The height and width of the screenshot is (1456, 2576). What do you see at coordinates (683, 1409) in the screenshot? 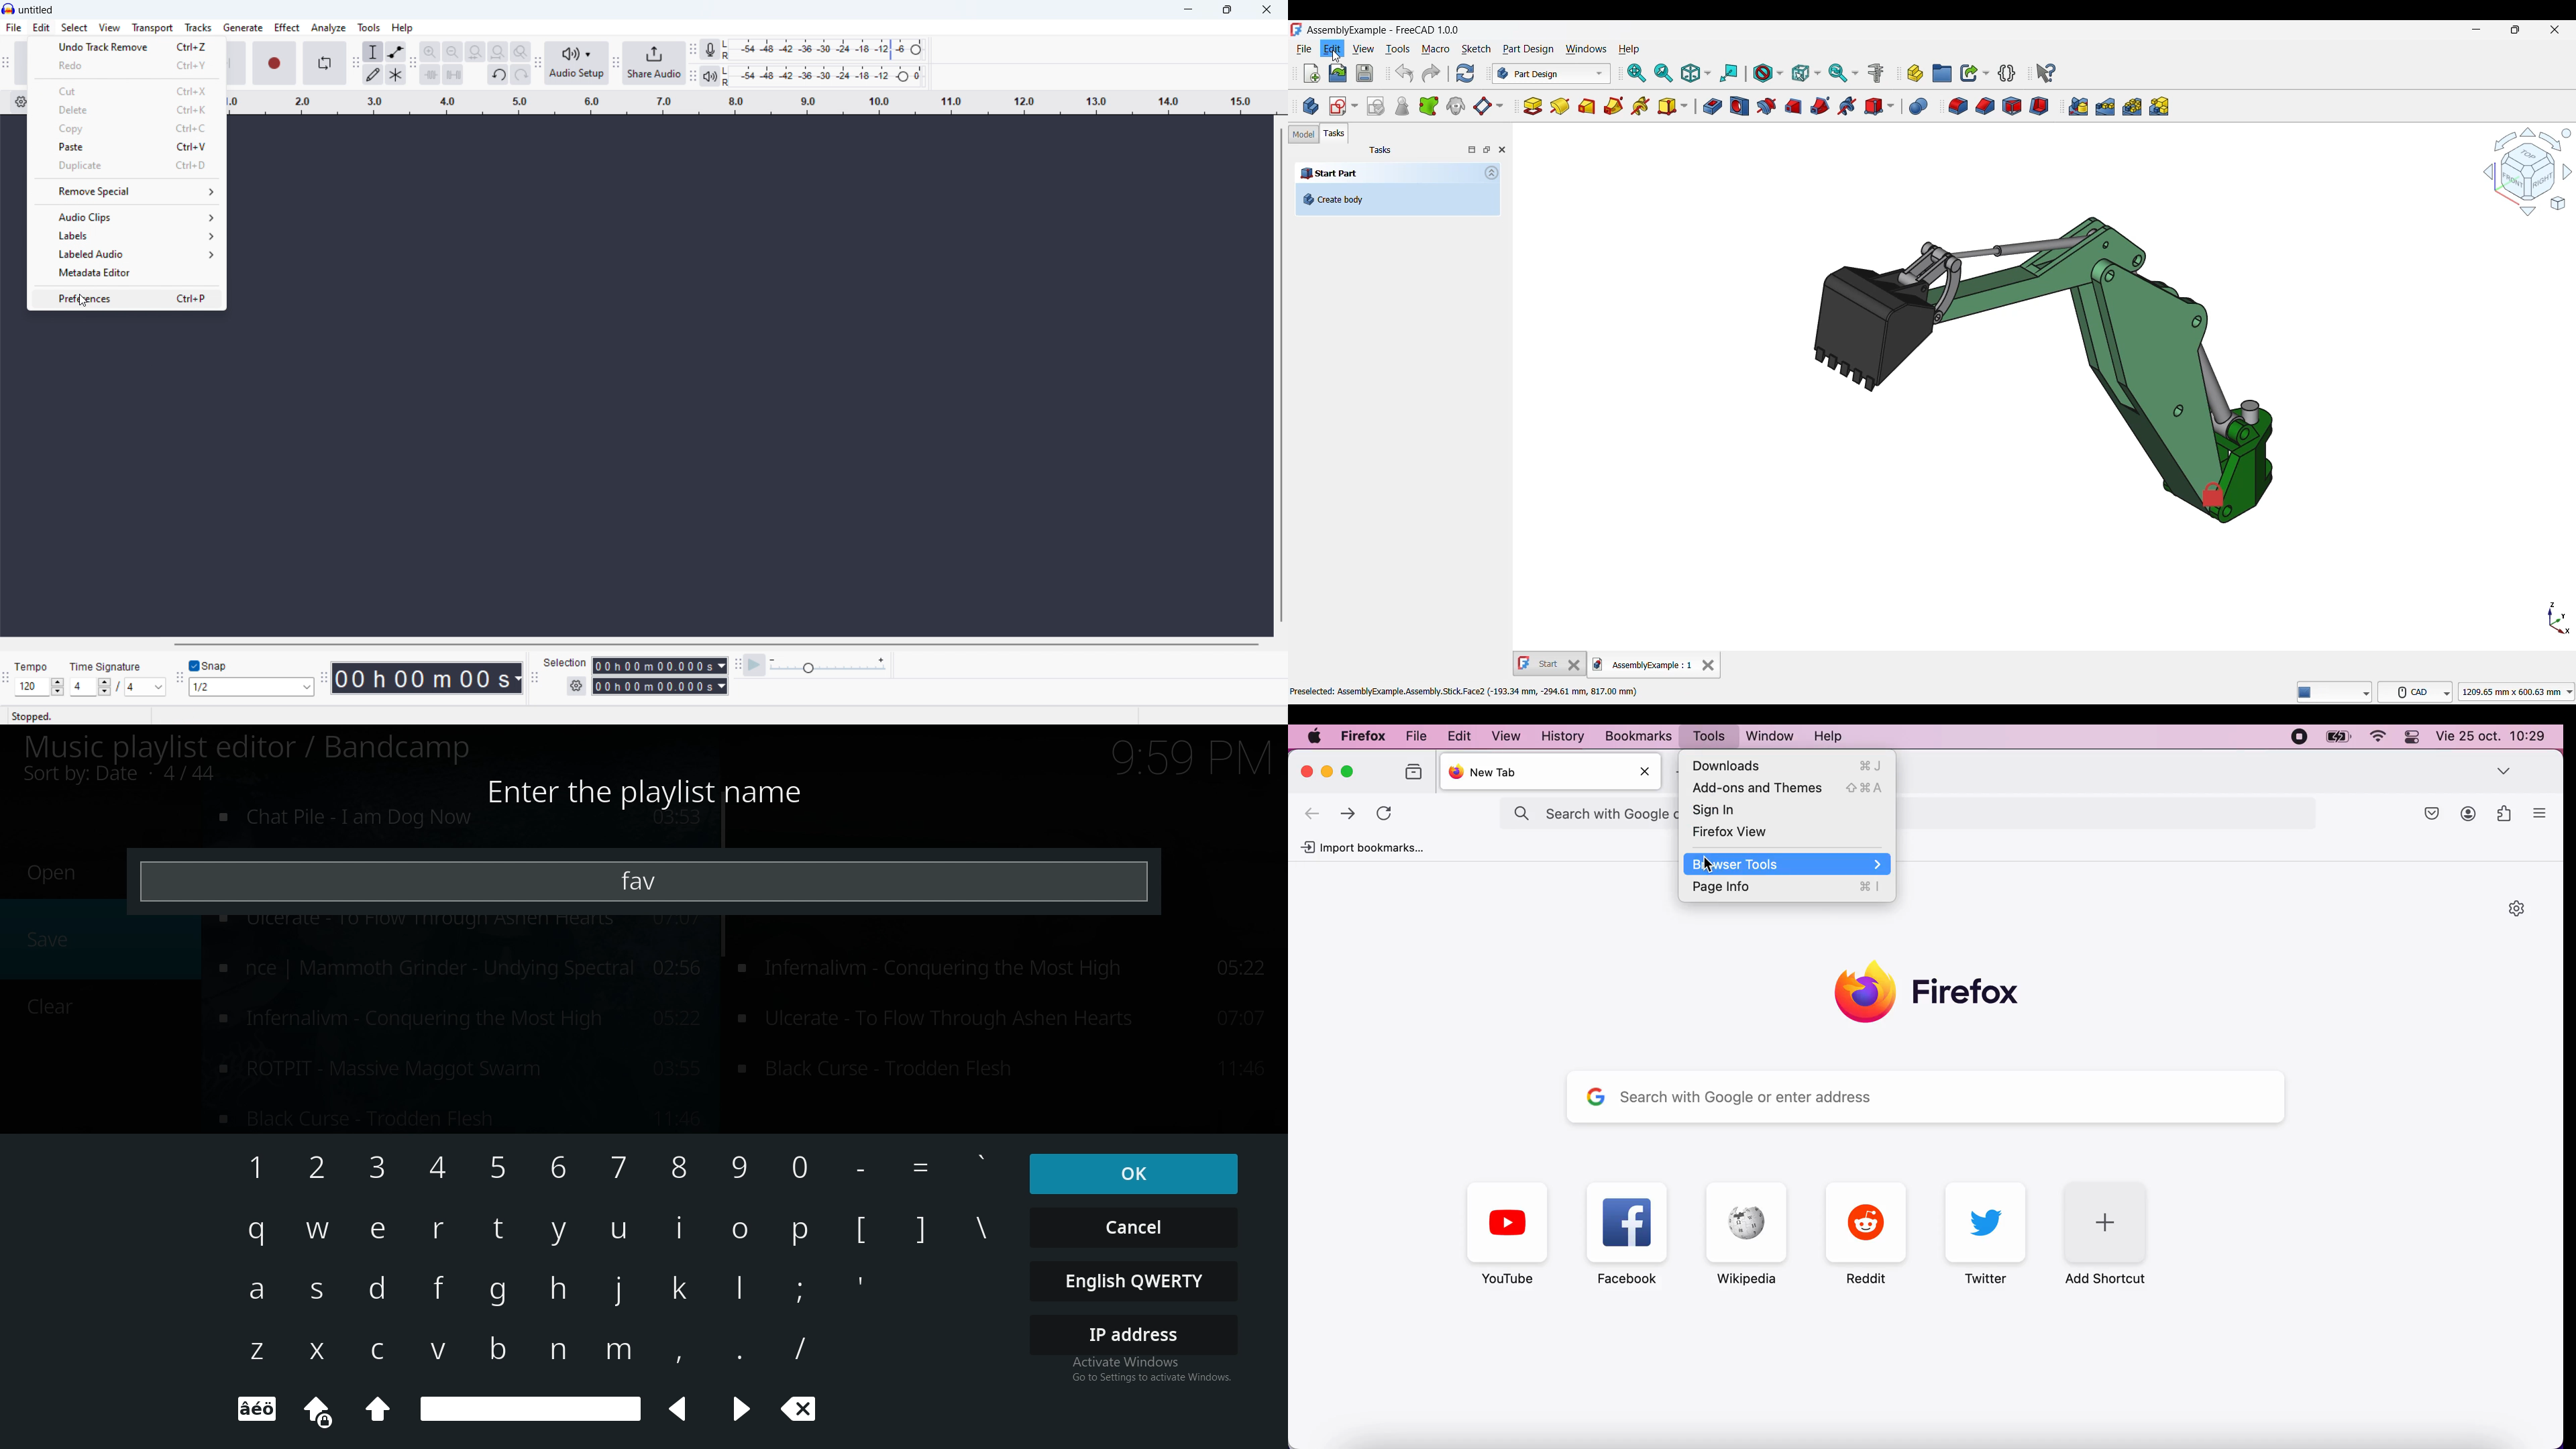
I see `Left arrow` at bounding box center [683, 1409].